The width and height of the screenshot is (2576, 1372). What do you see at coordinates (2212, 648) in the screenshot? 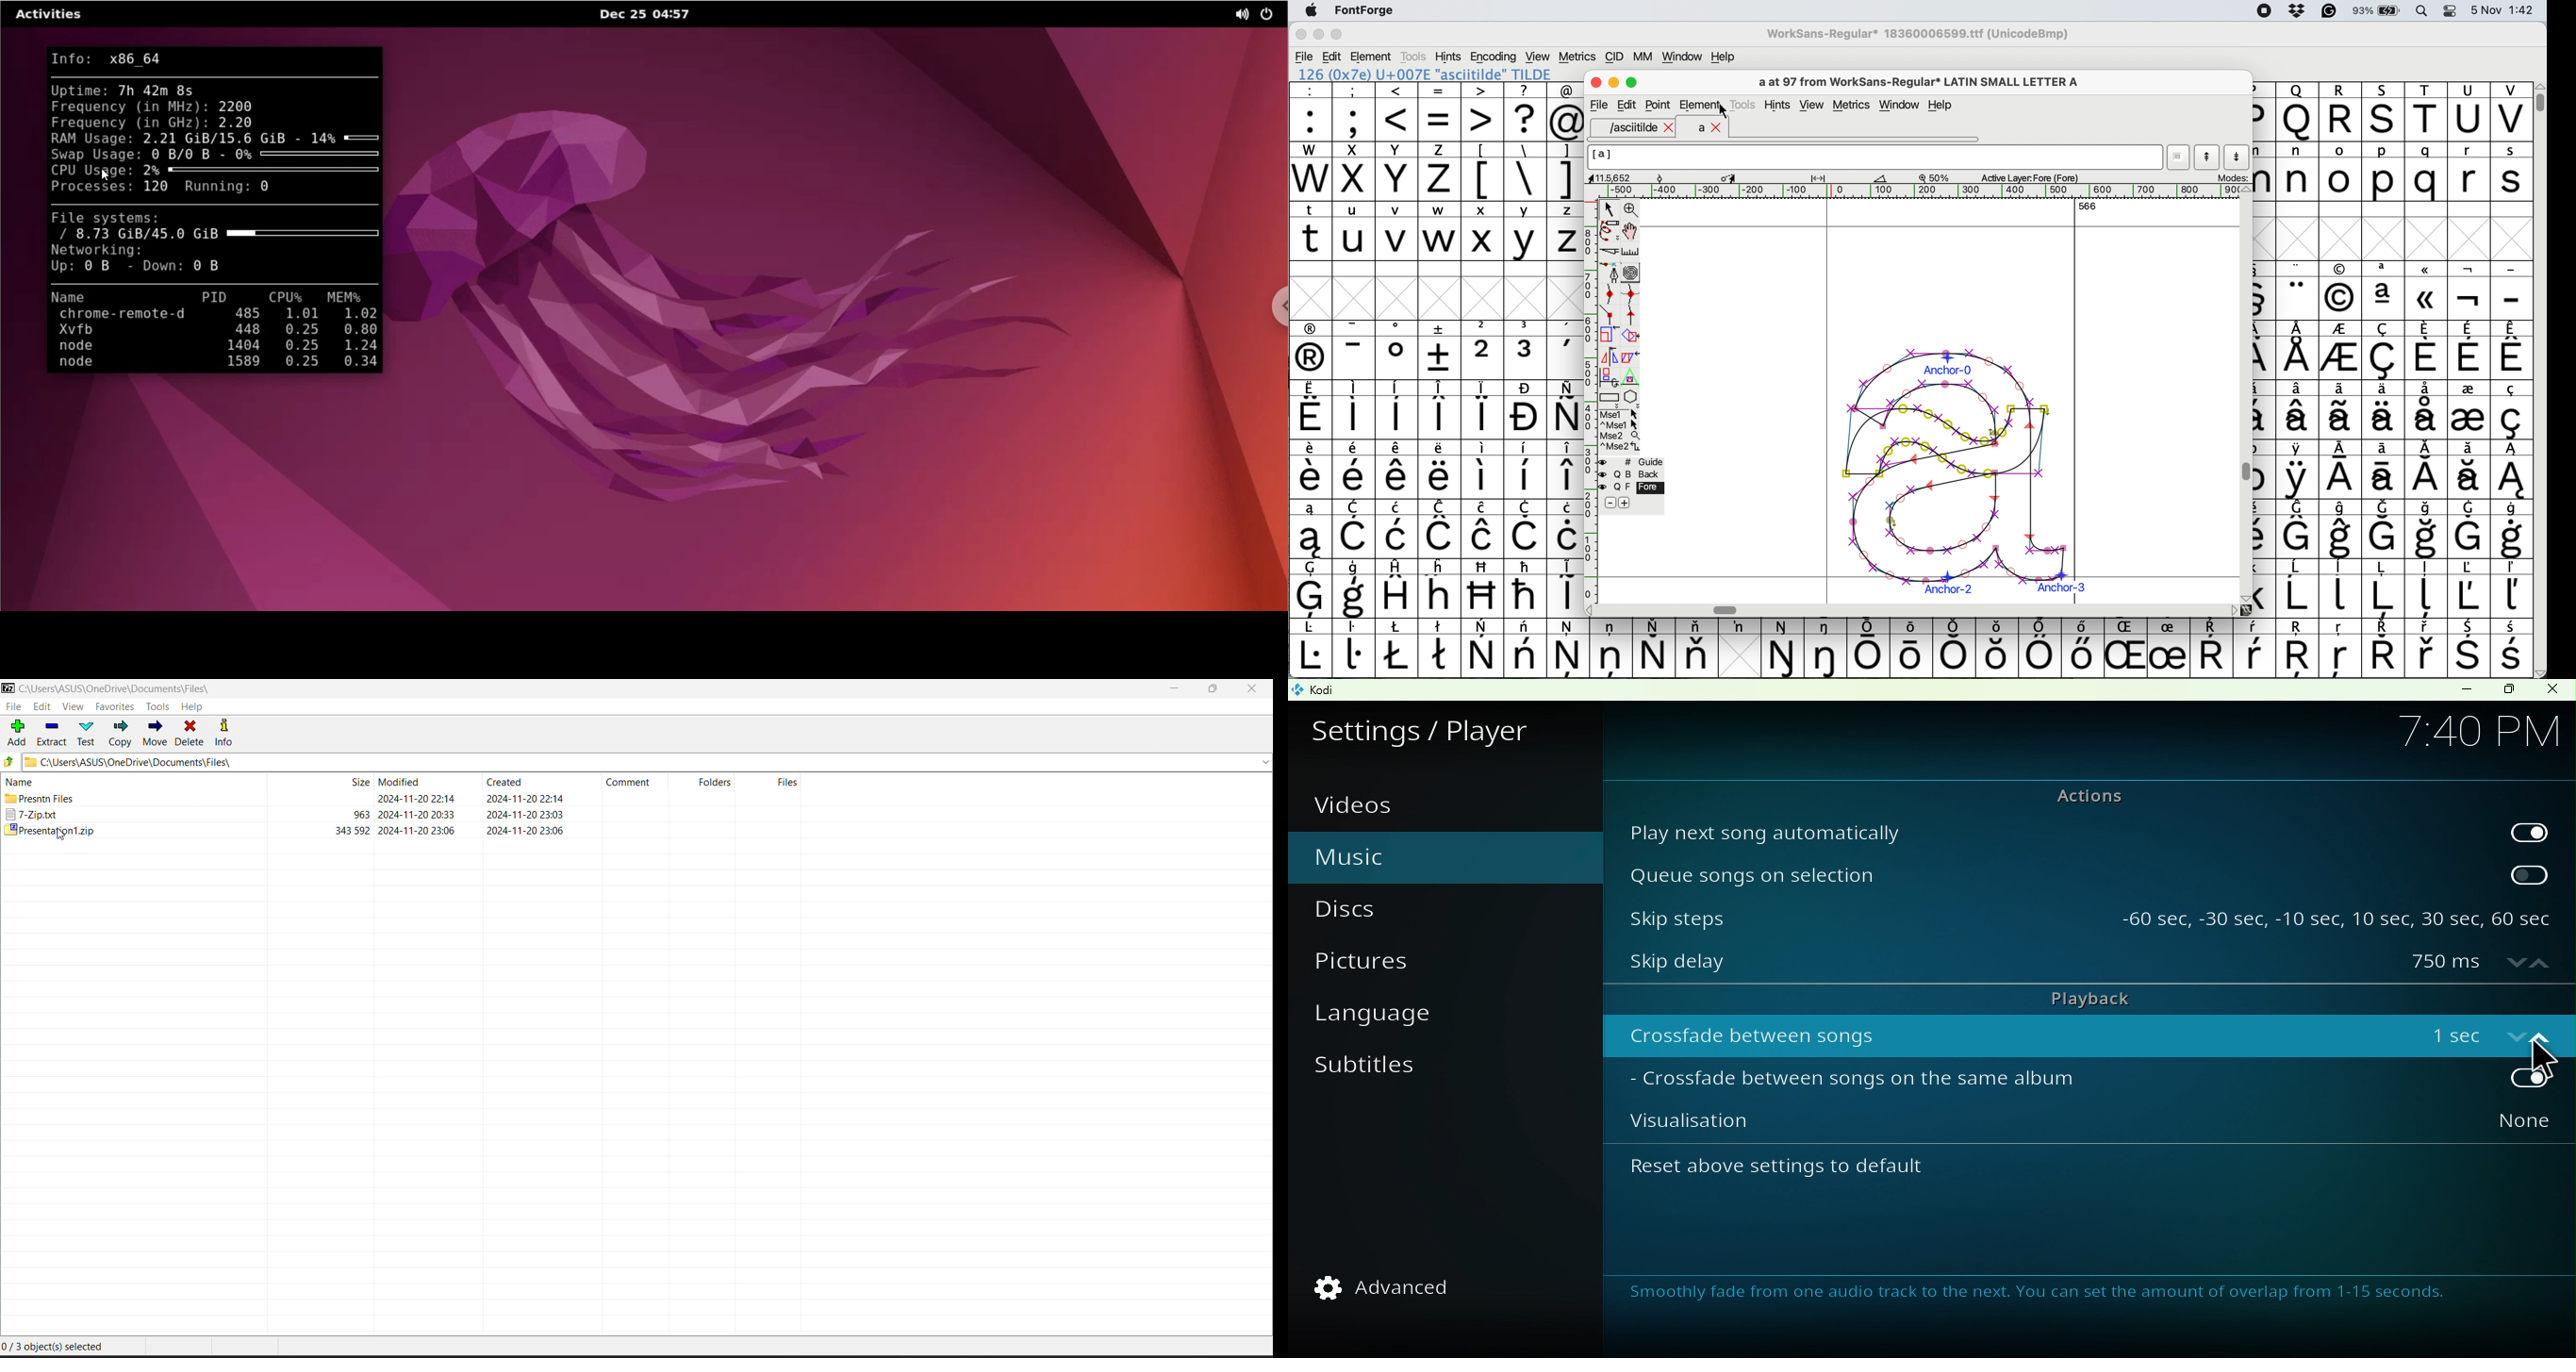
I see `symbol` at bounding box center [2212, 648].